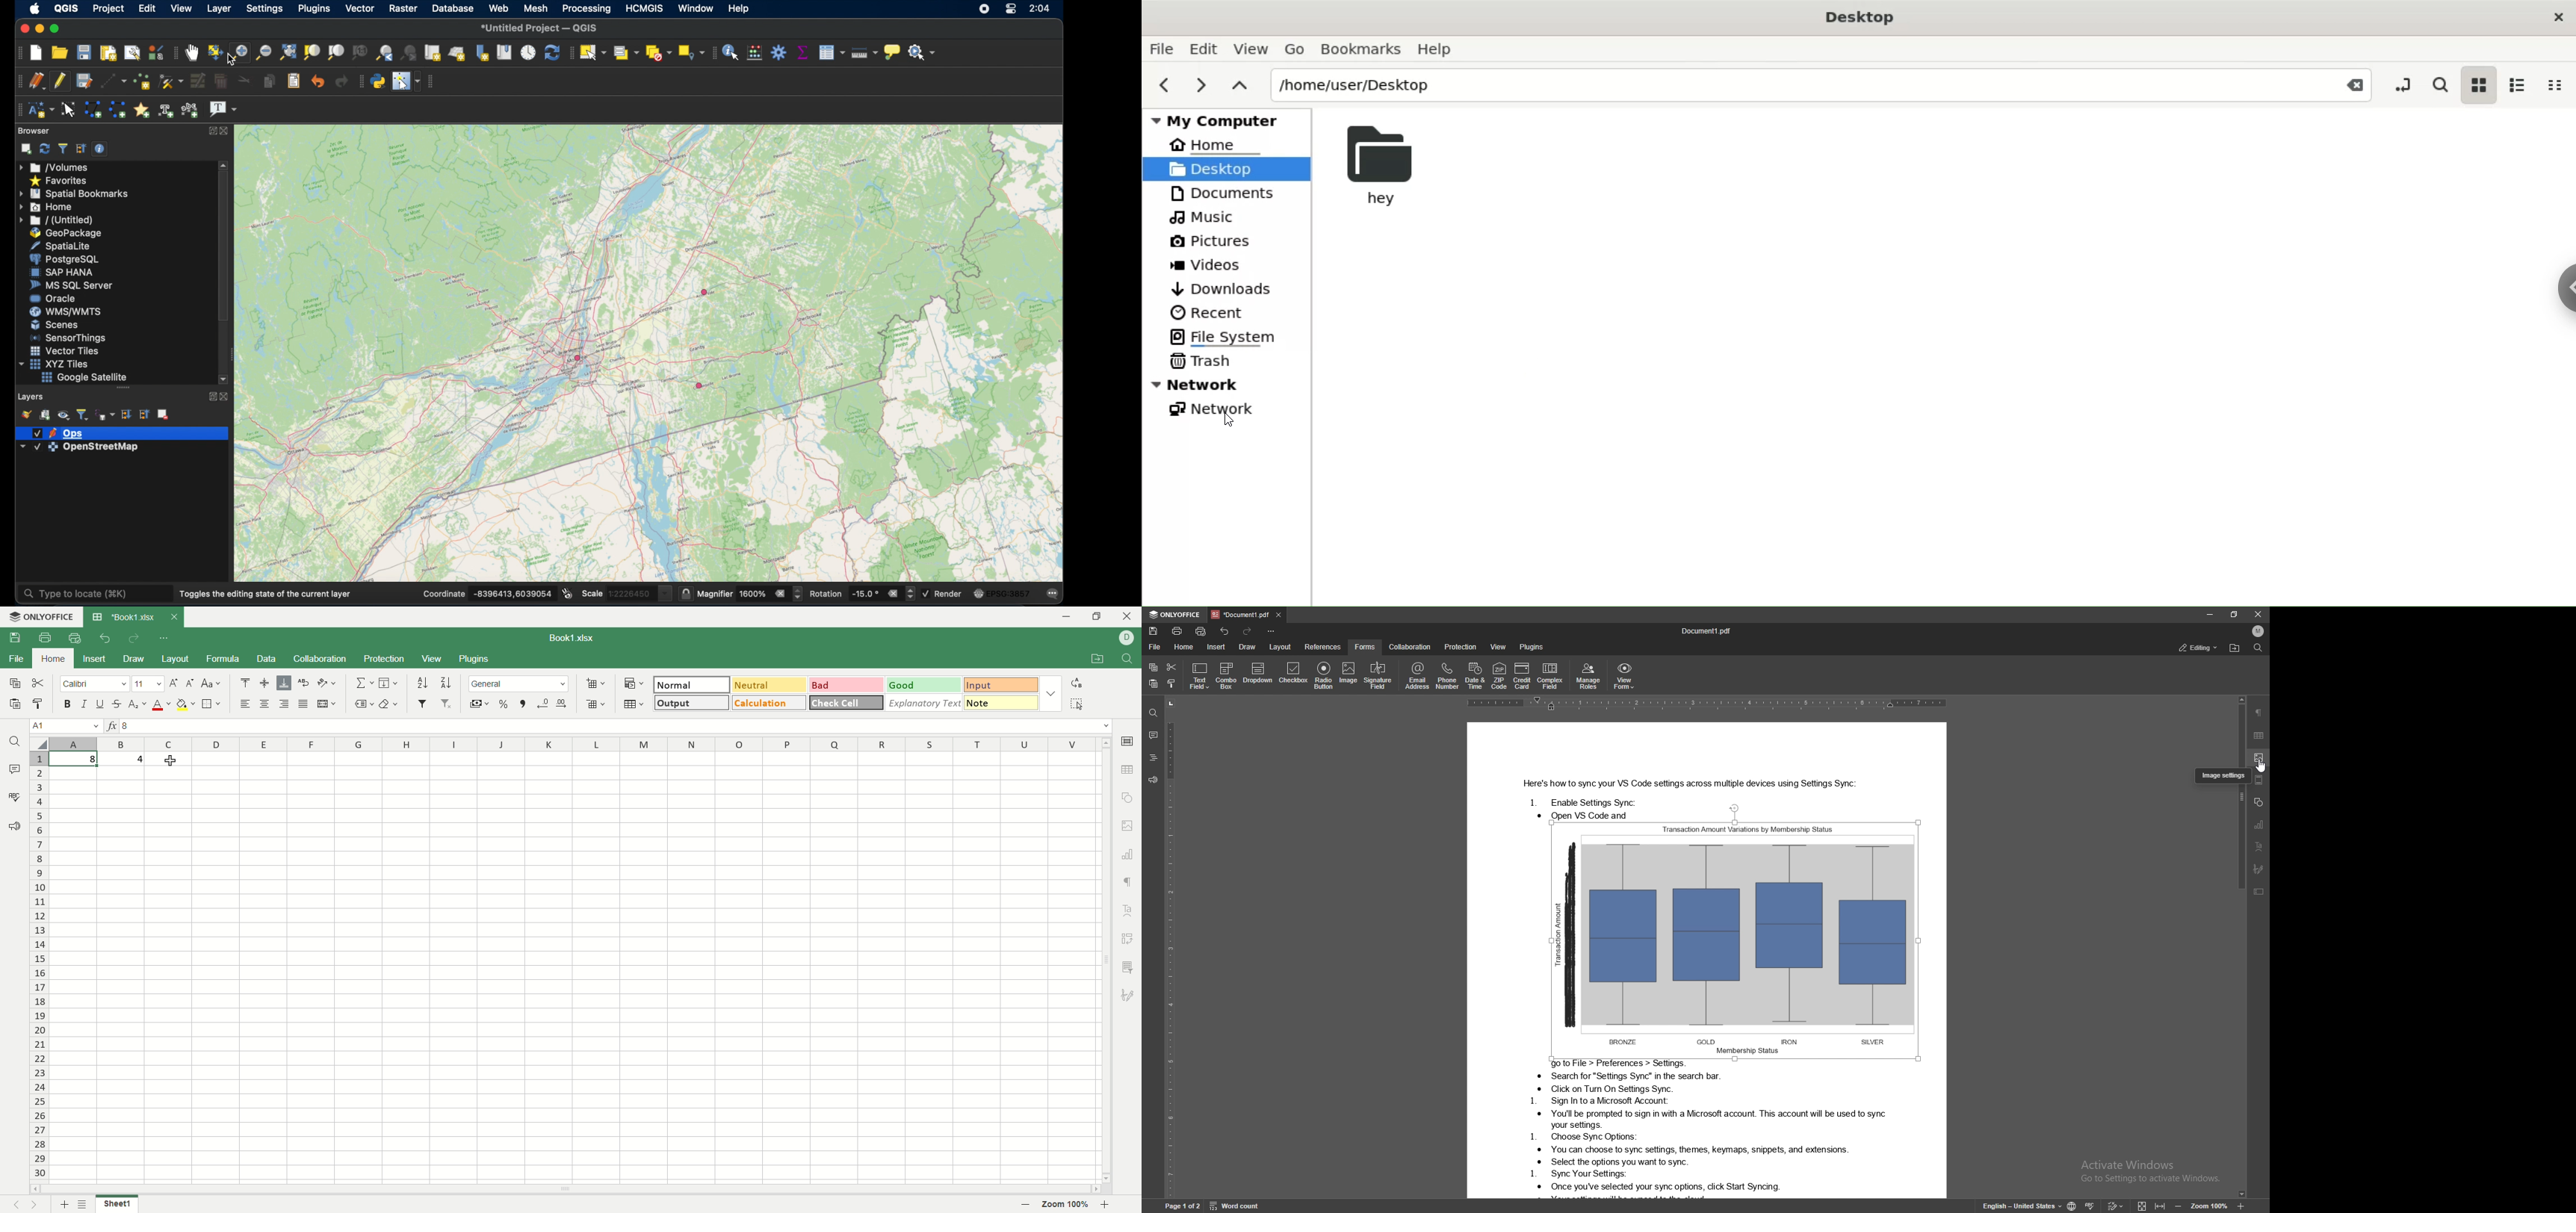 This screenshot has width=2576, height=1232. Describe the element at coordinates (2142, 1206) in the screenshot. I see `fit to screen` at that location.